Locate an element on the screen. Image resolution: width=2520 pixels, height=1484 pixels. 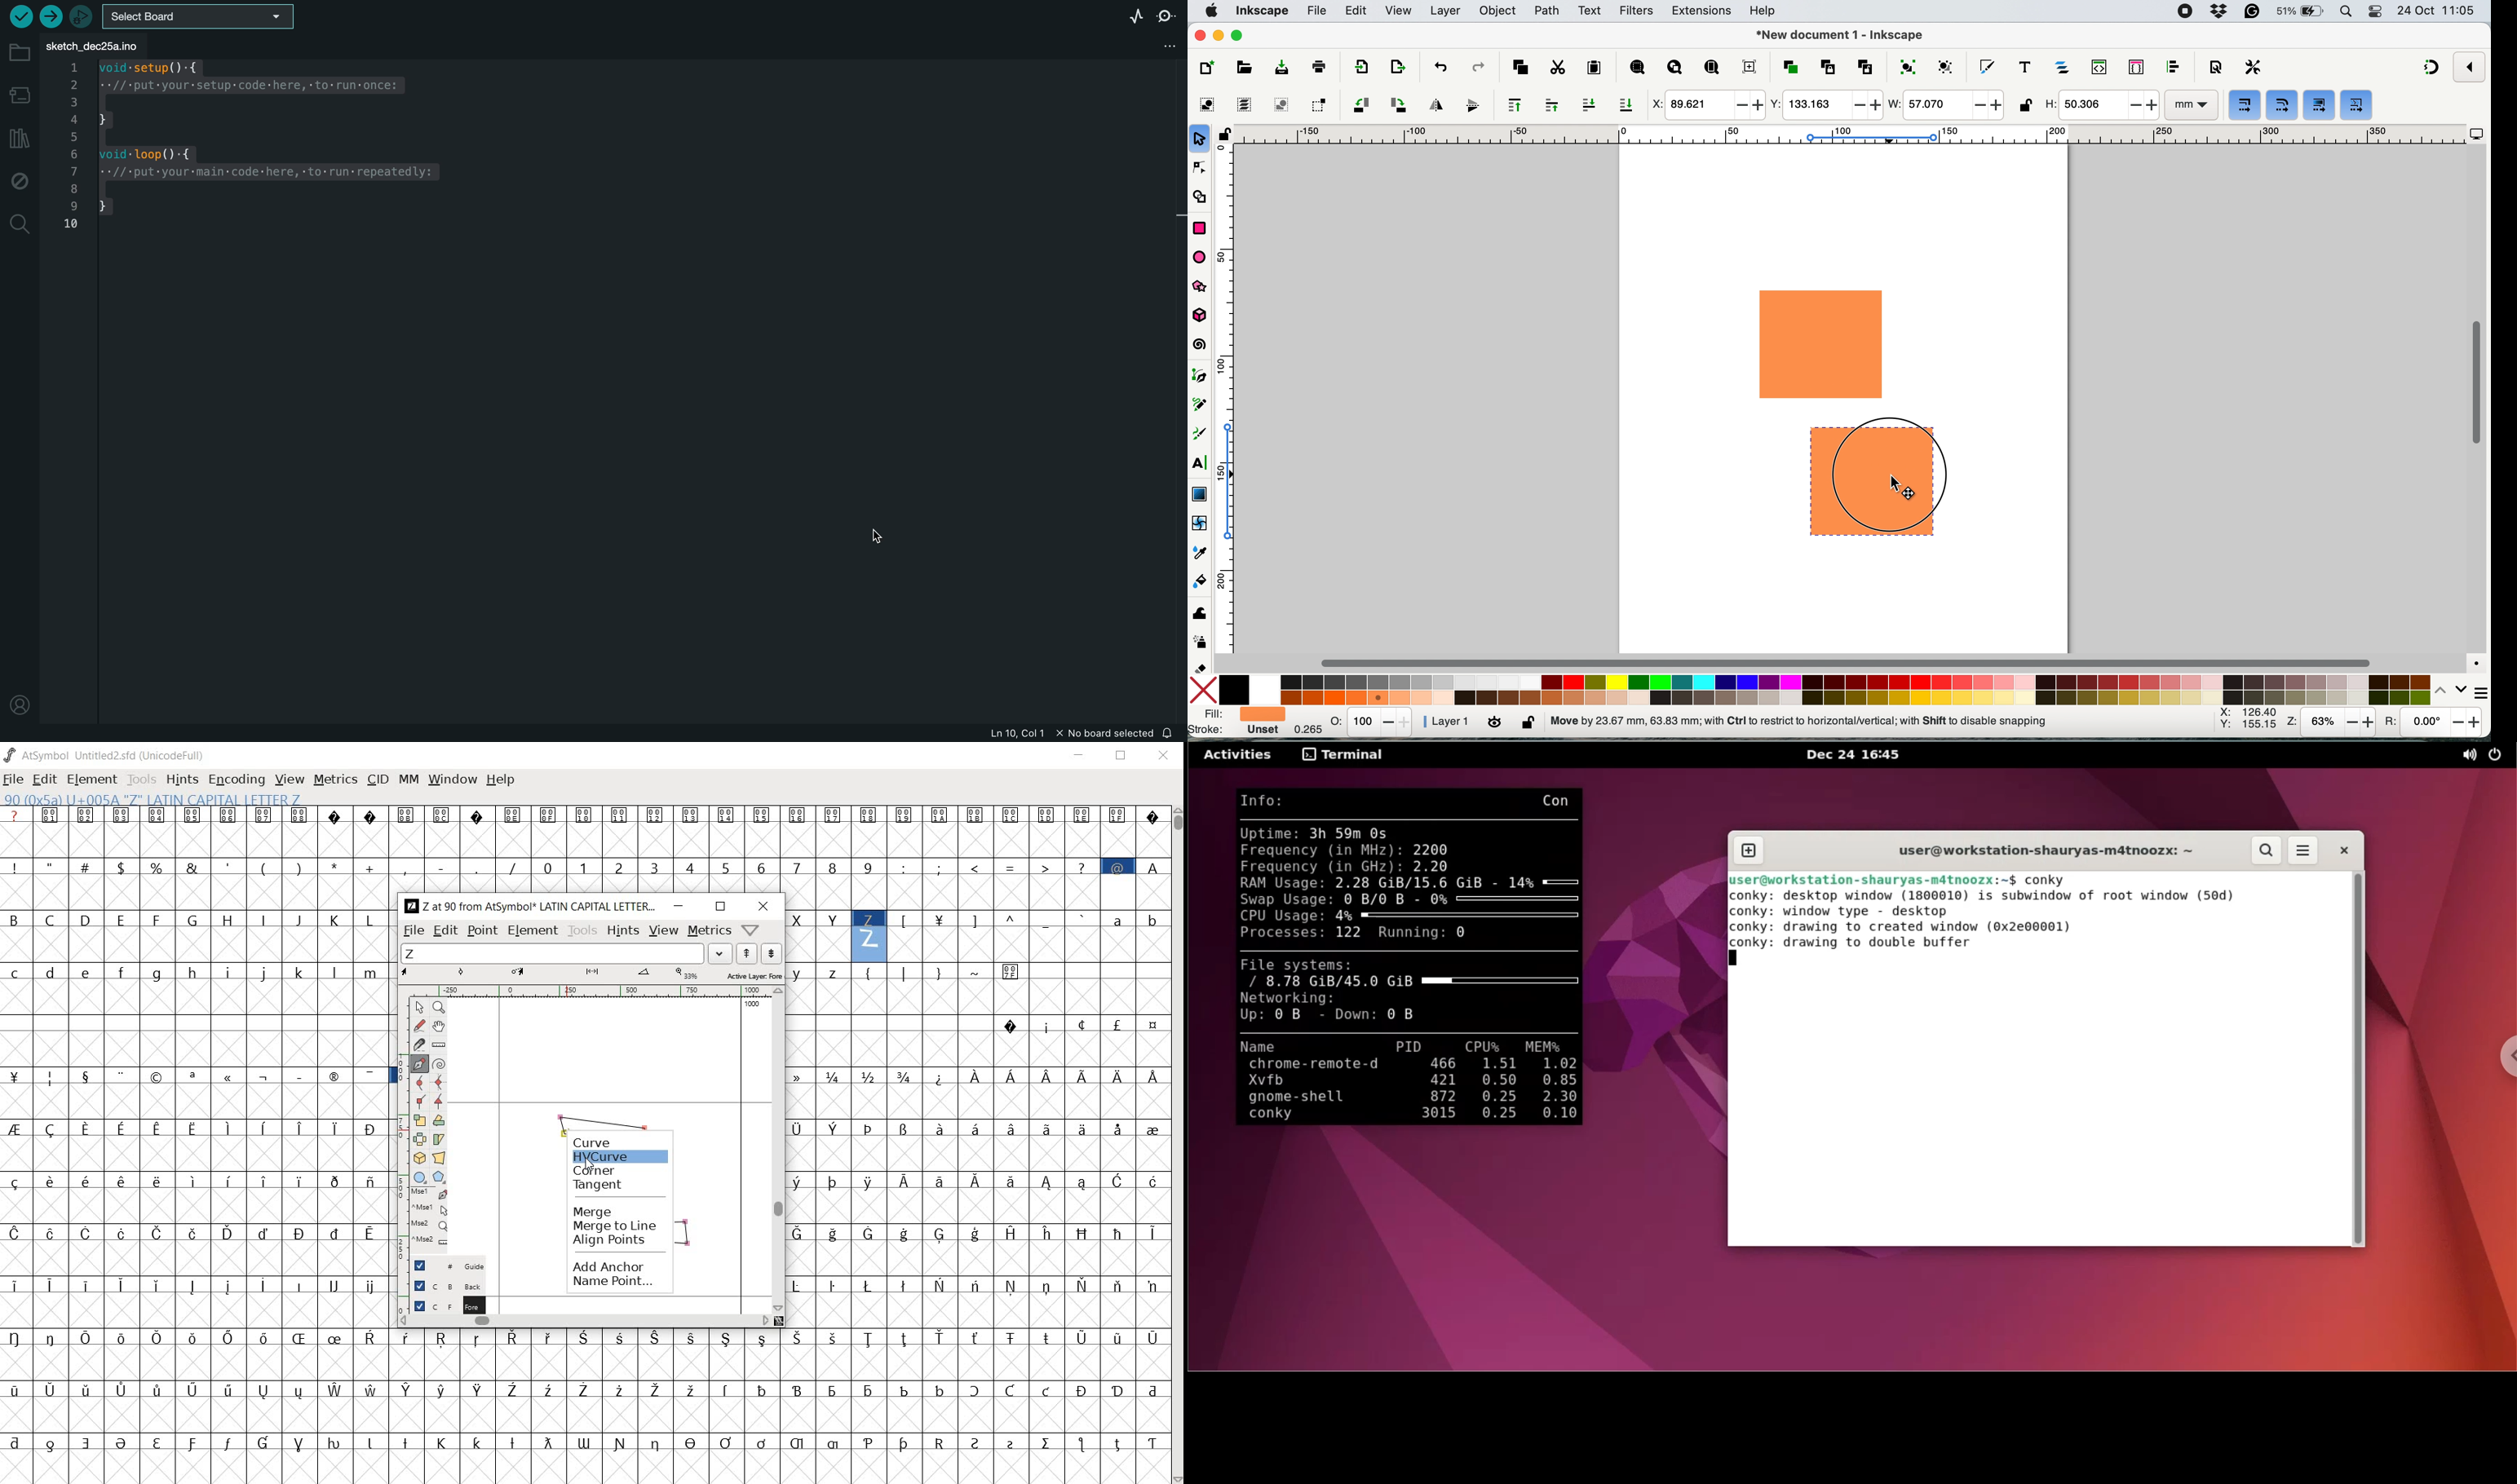
path is located at coordinates (1547, 10).